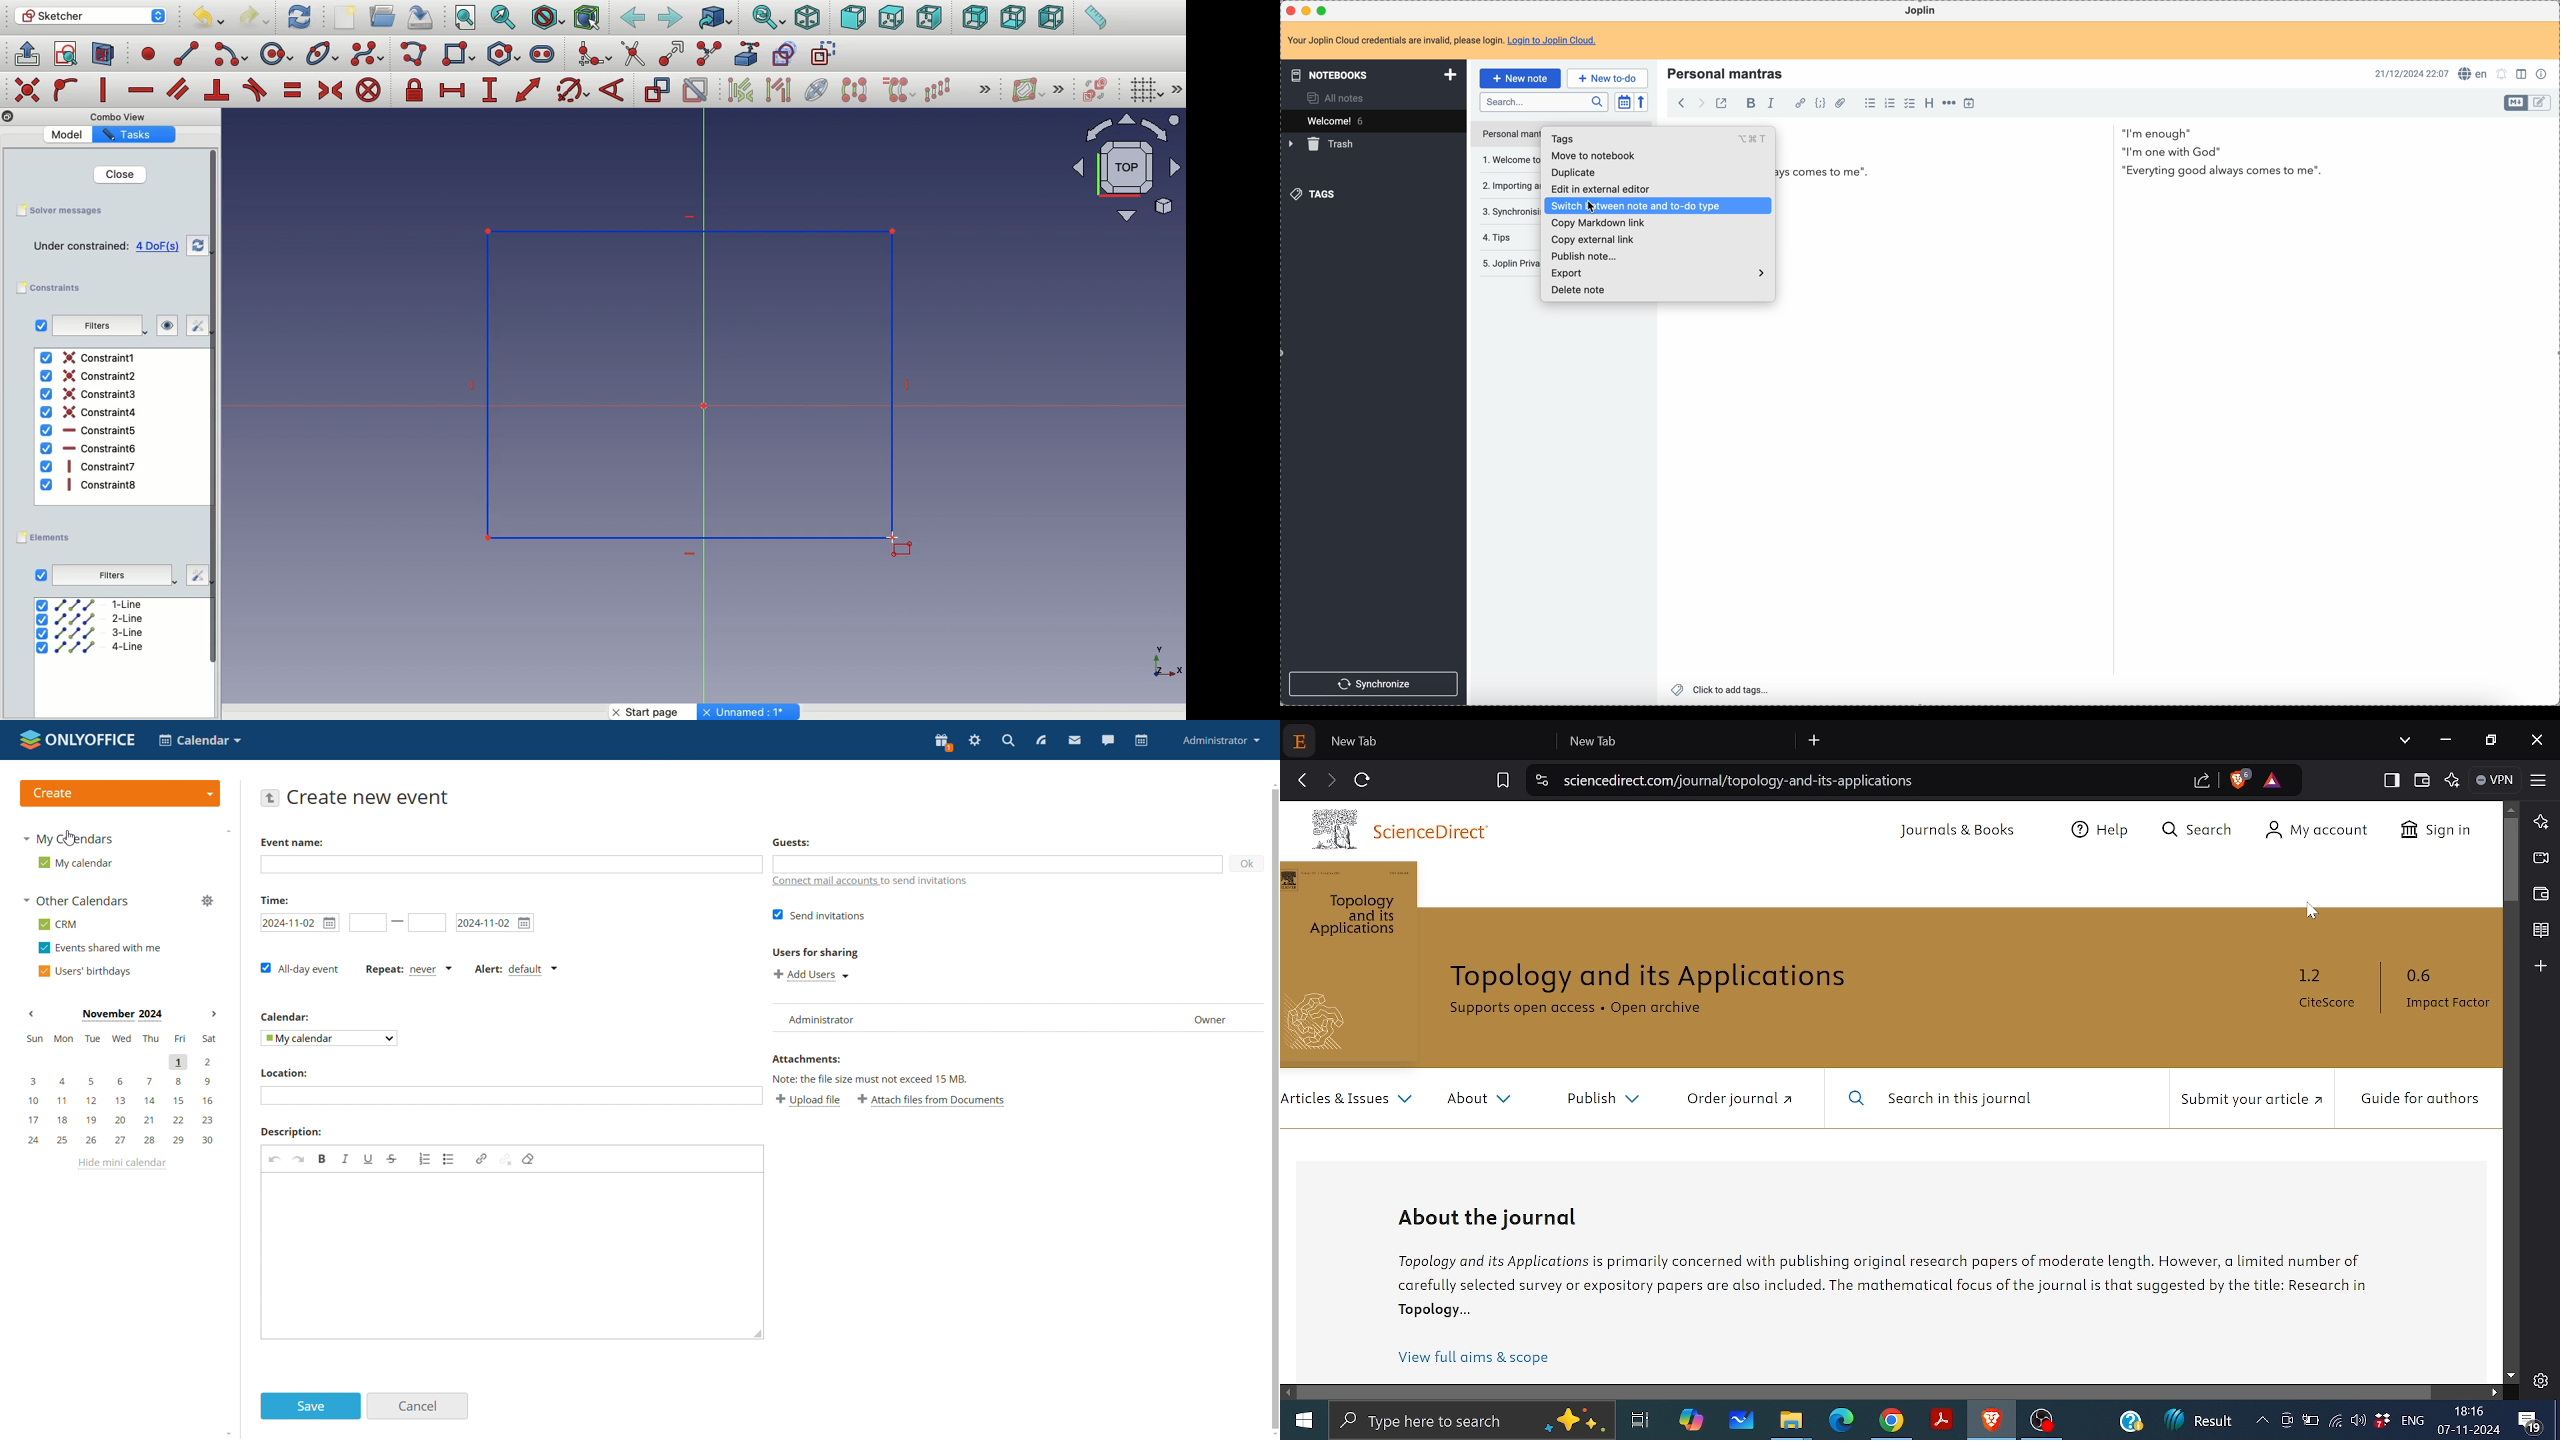 The width and height of the screenshot is (2576, 1456). I want to click on Brave wallet, so click(2421, 780).